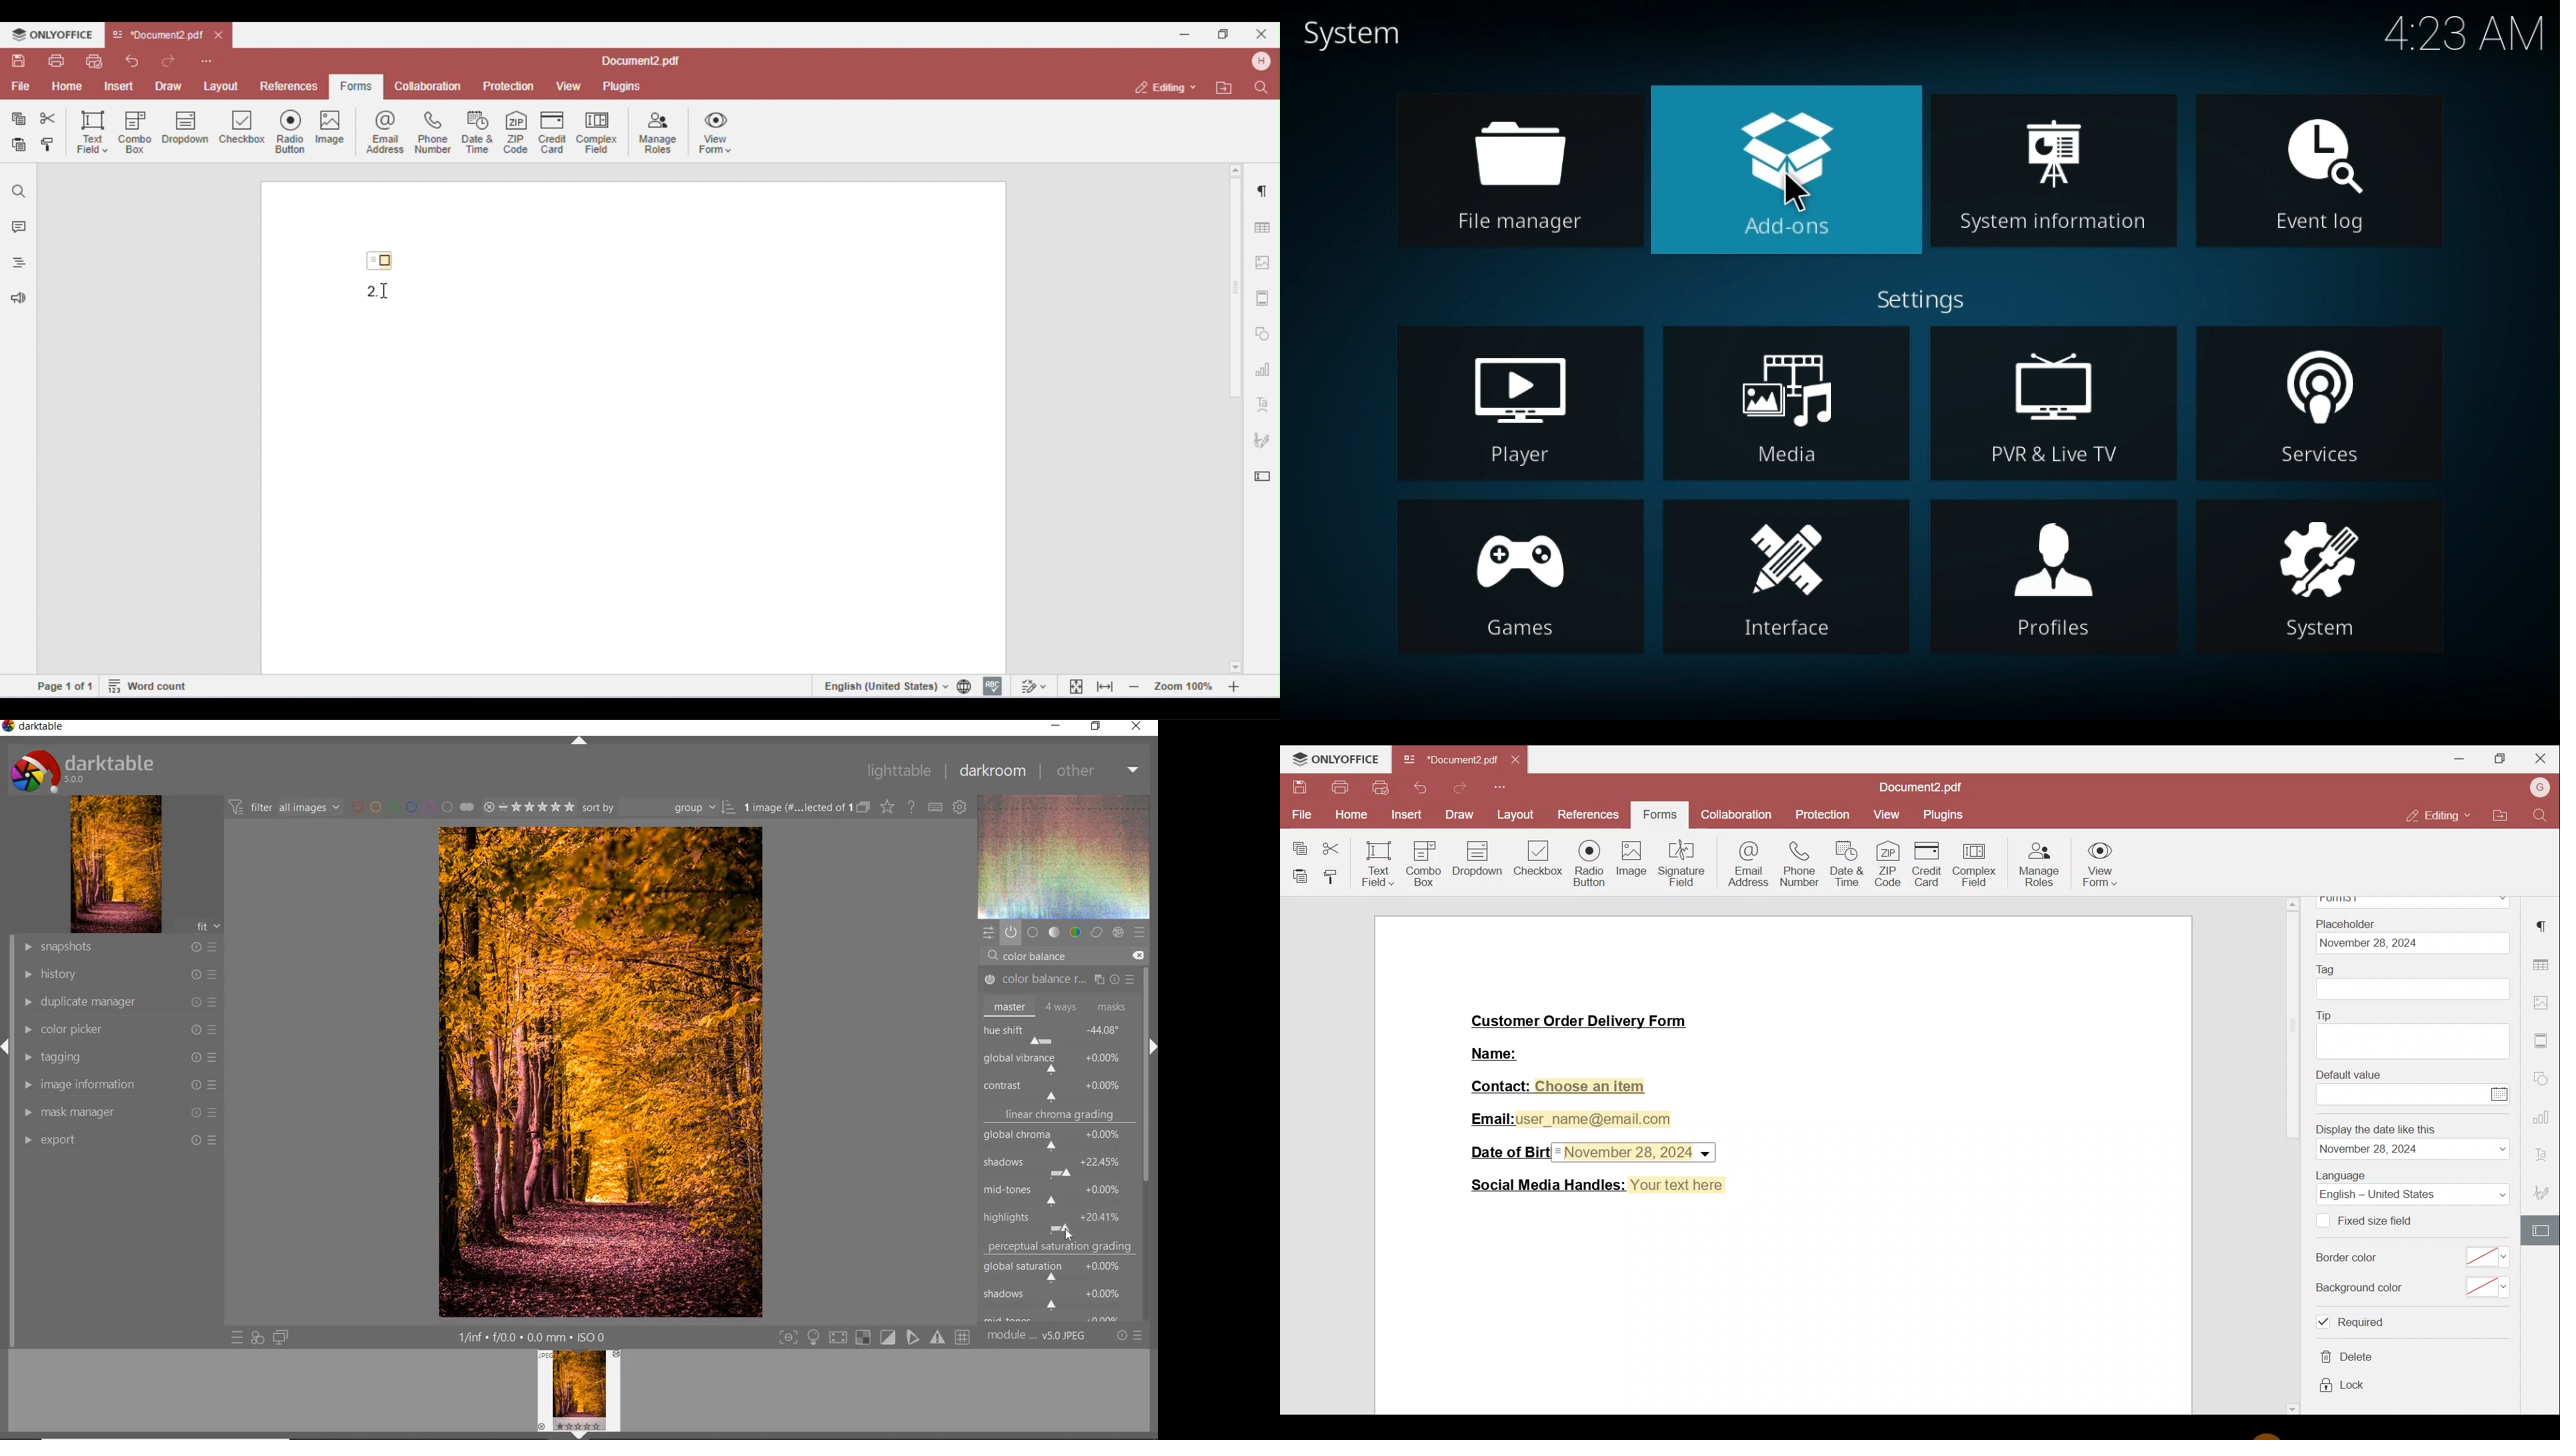 Image resolution: width=2576 pixels, height=1456 pixels. What do you see at coordinates (2293, 1156) in the screenshot?
I see `scrollbar` at bounding box center [2293, 1156].